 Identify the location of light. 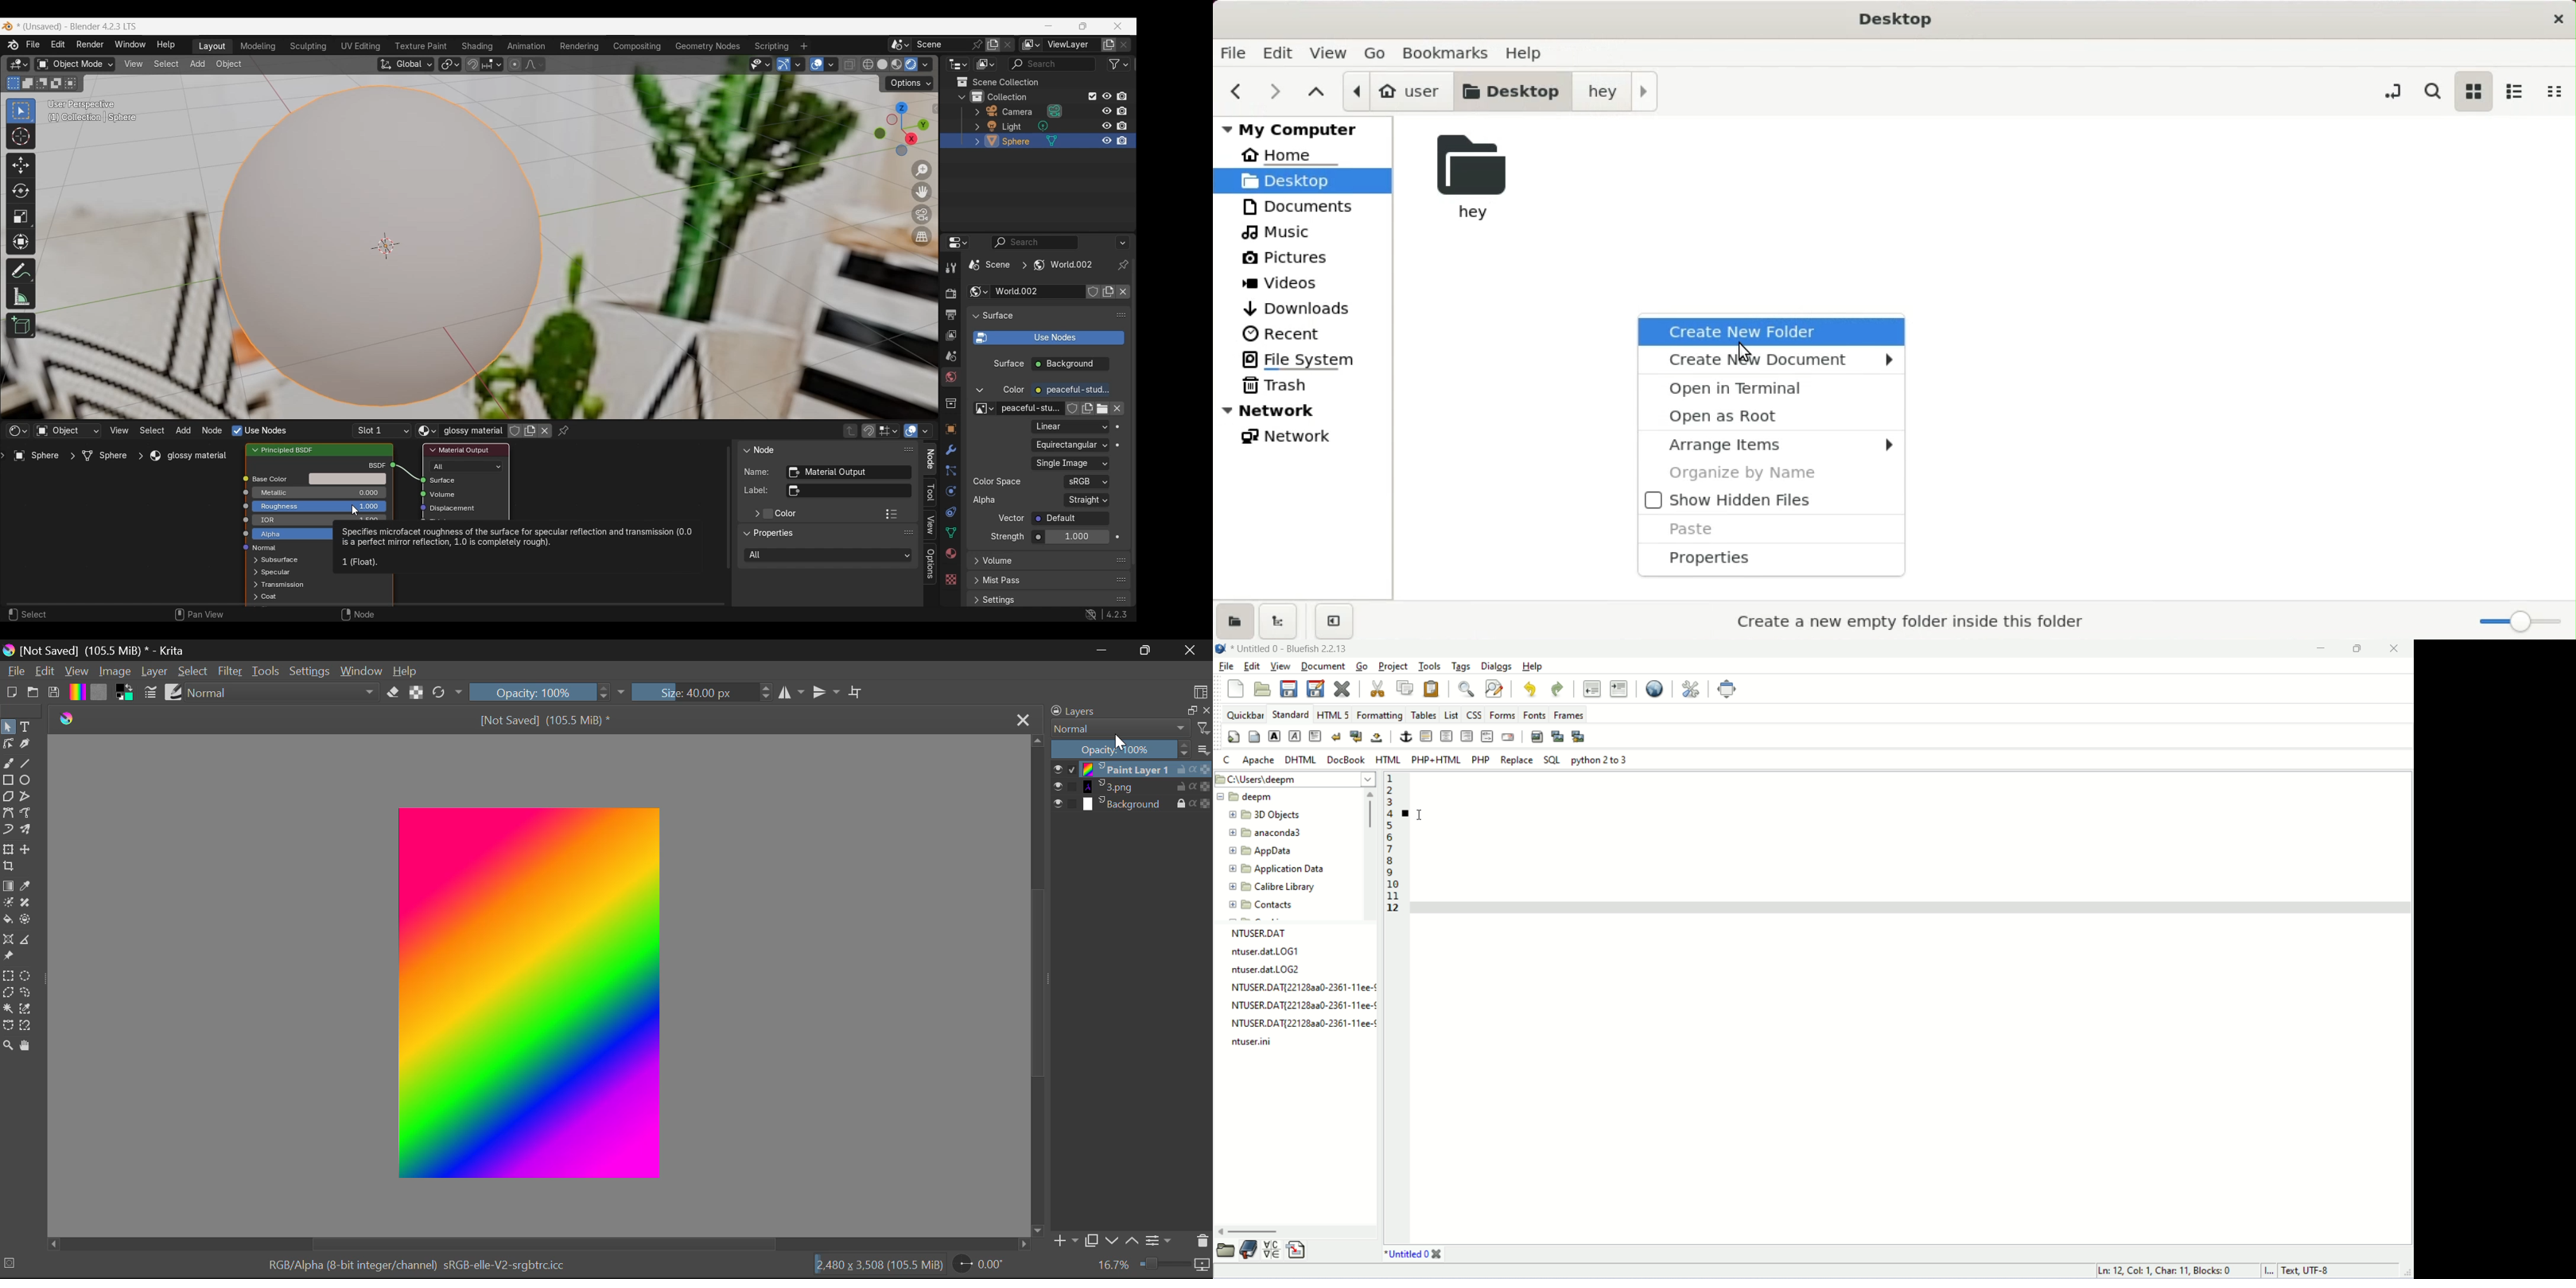
(1014, 127).